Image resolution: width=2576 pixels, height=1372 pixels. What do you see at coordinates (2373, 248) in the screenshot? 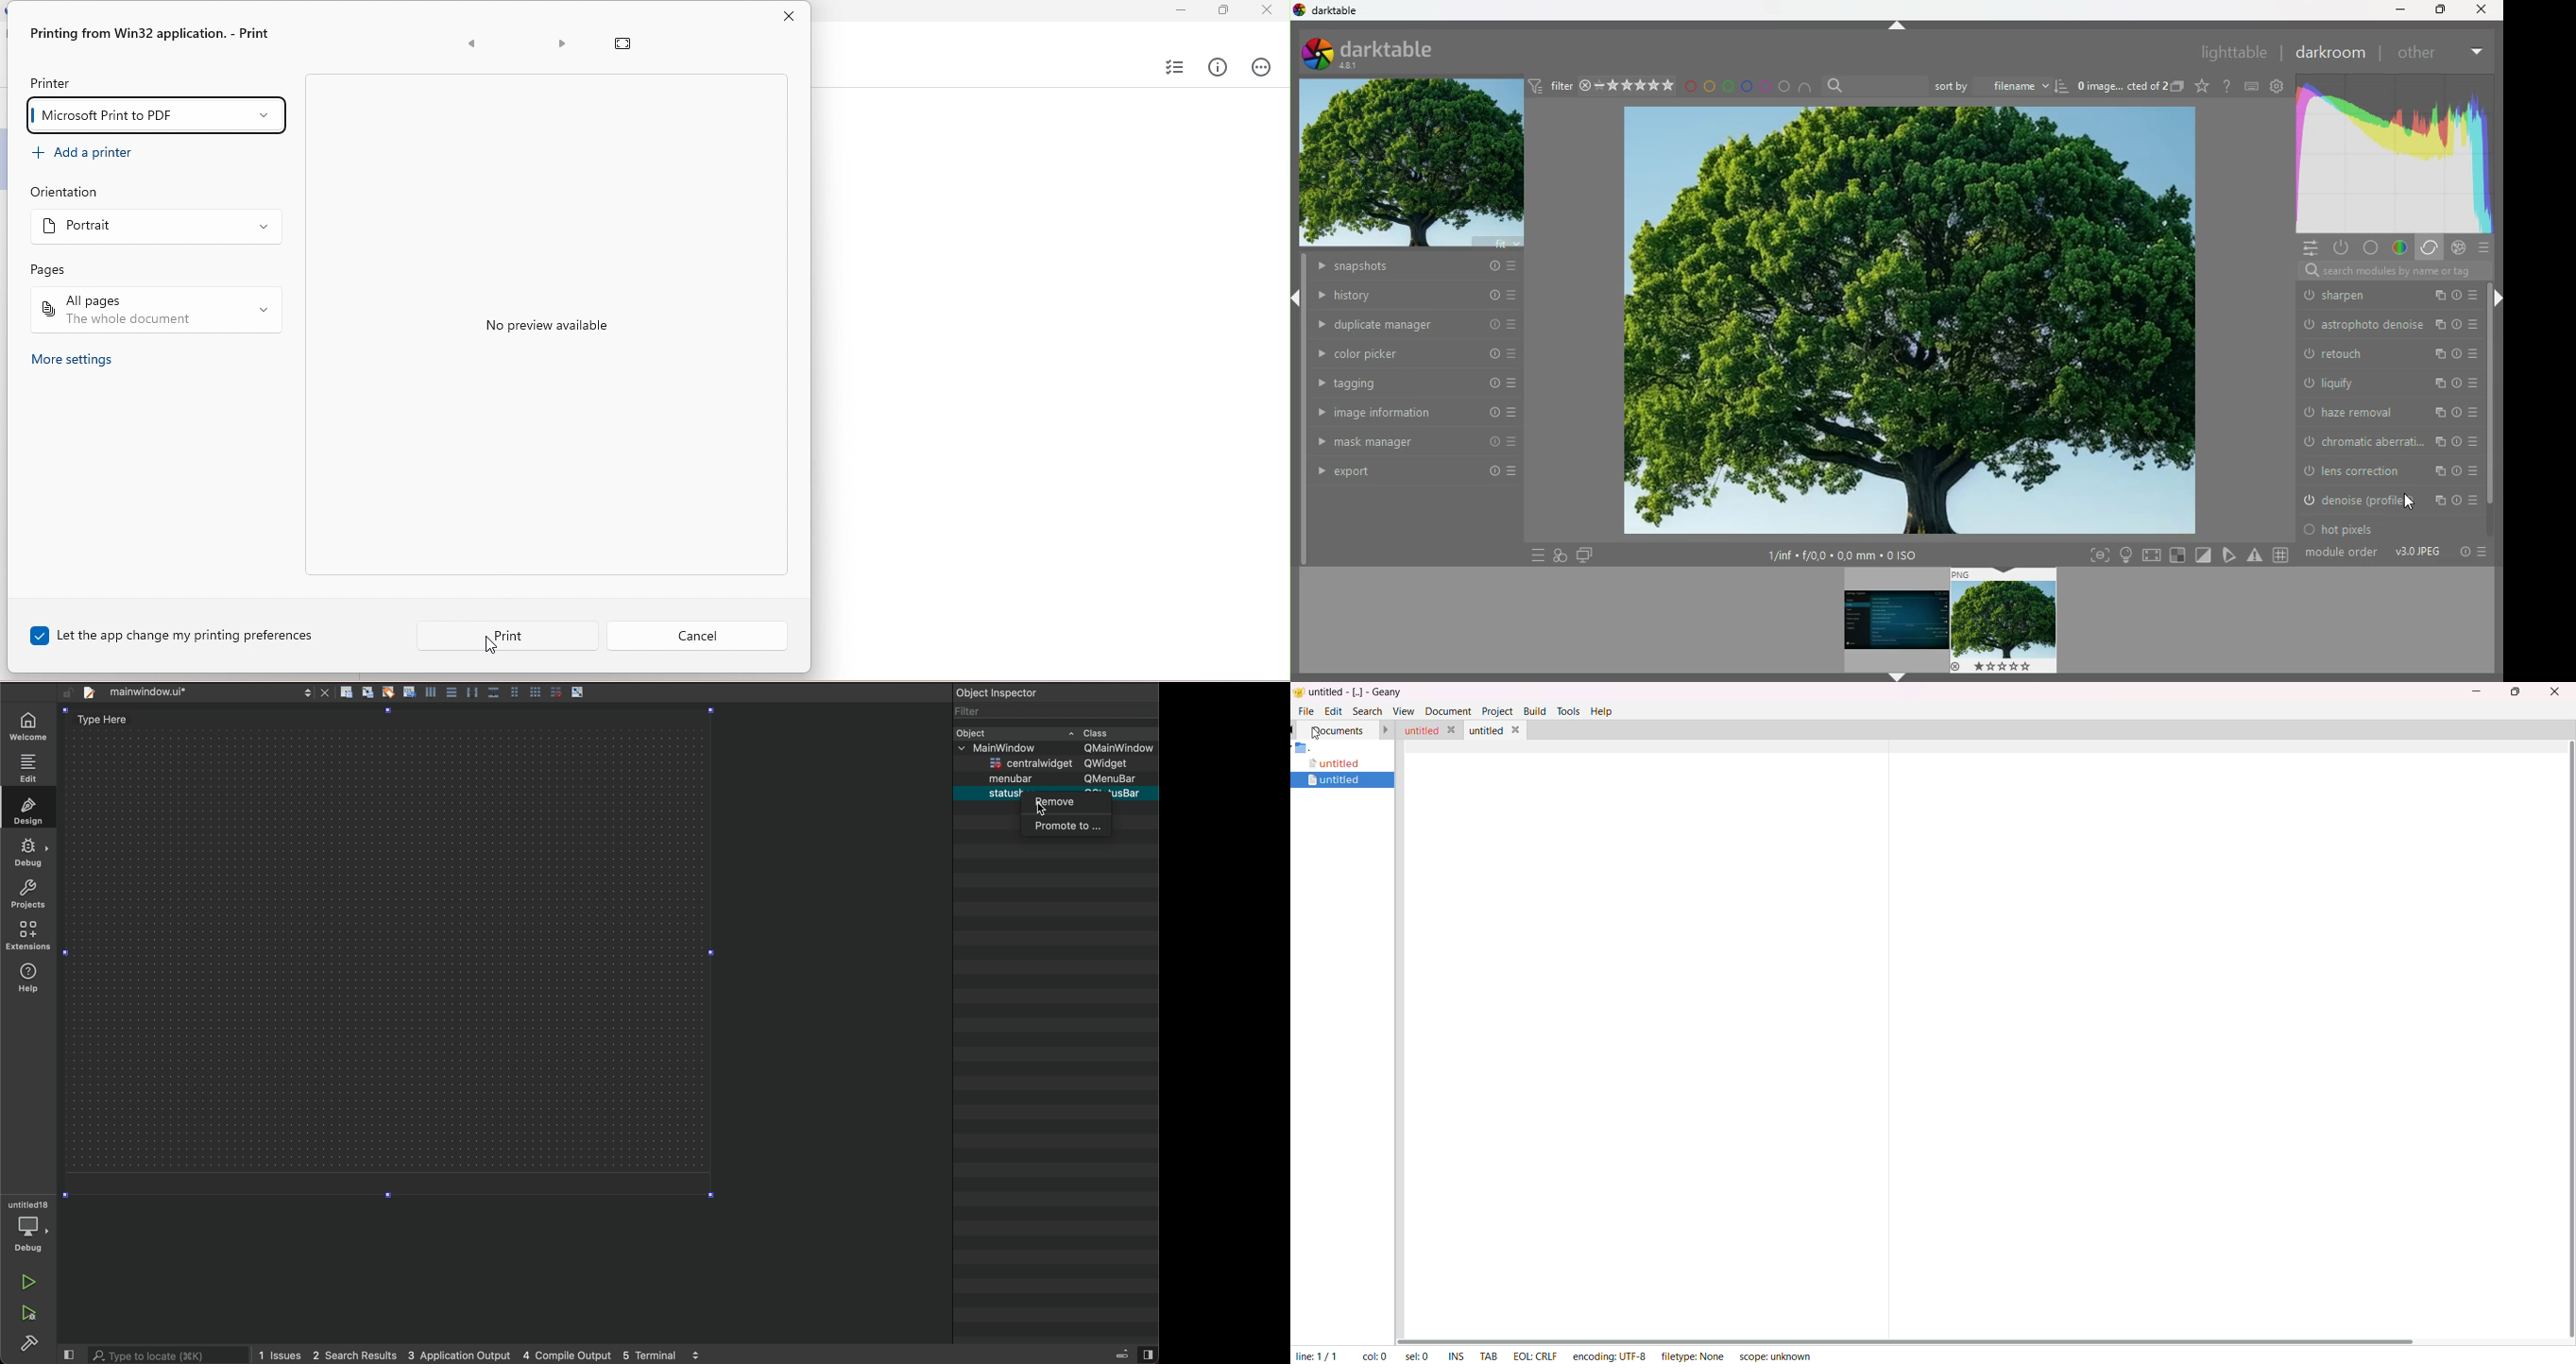
I see `color` at bounding box center [2373, 248].